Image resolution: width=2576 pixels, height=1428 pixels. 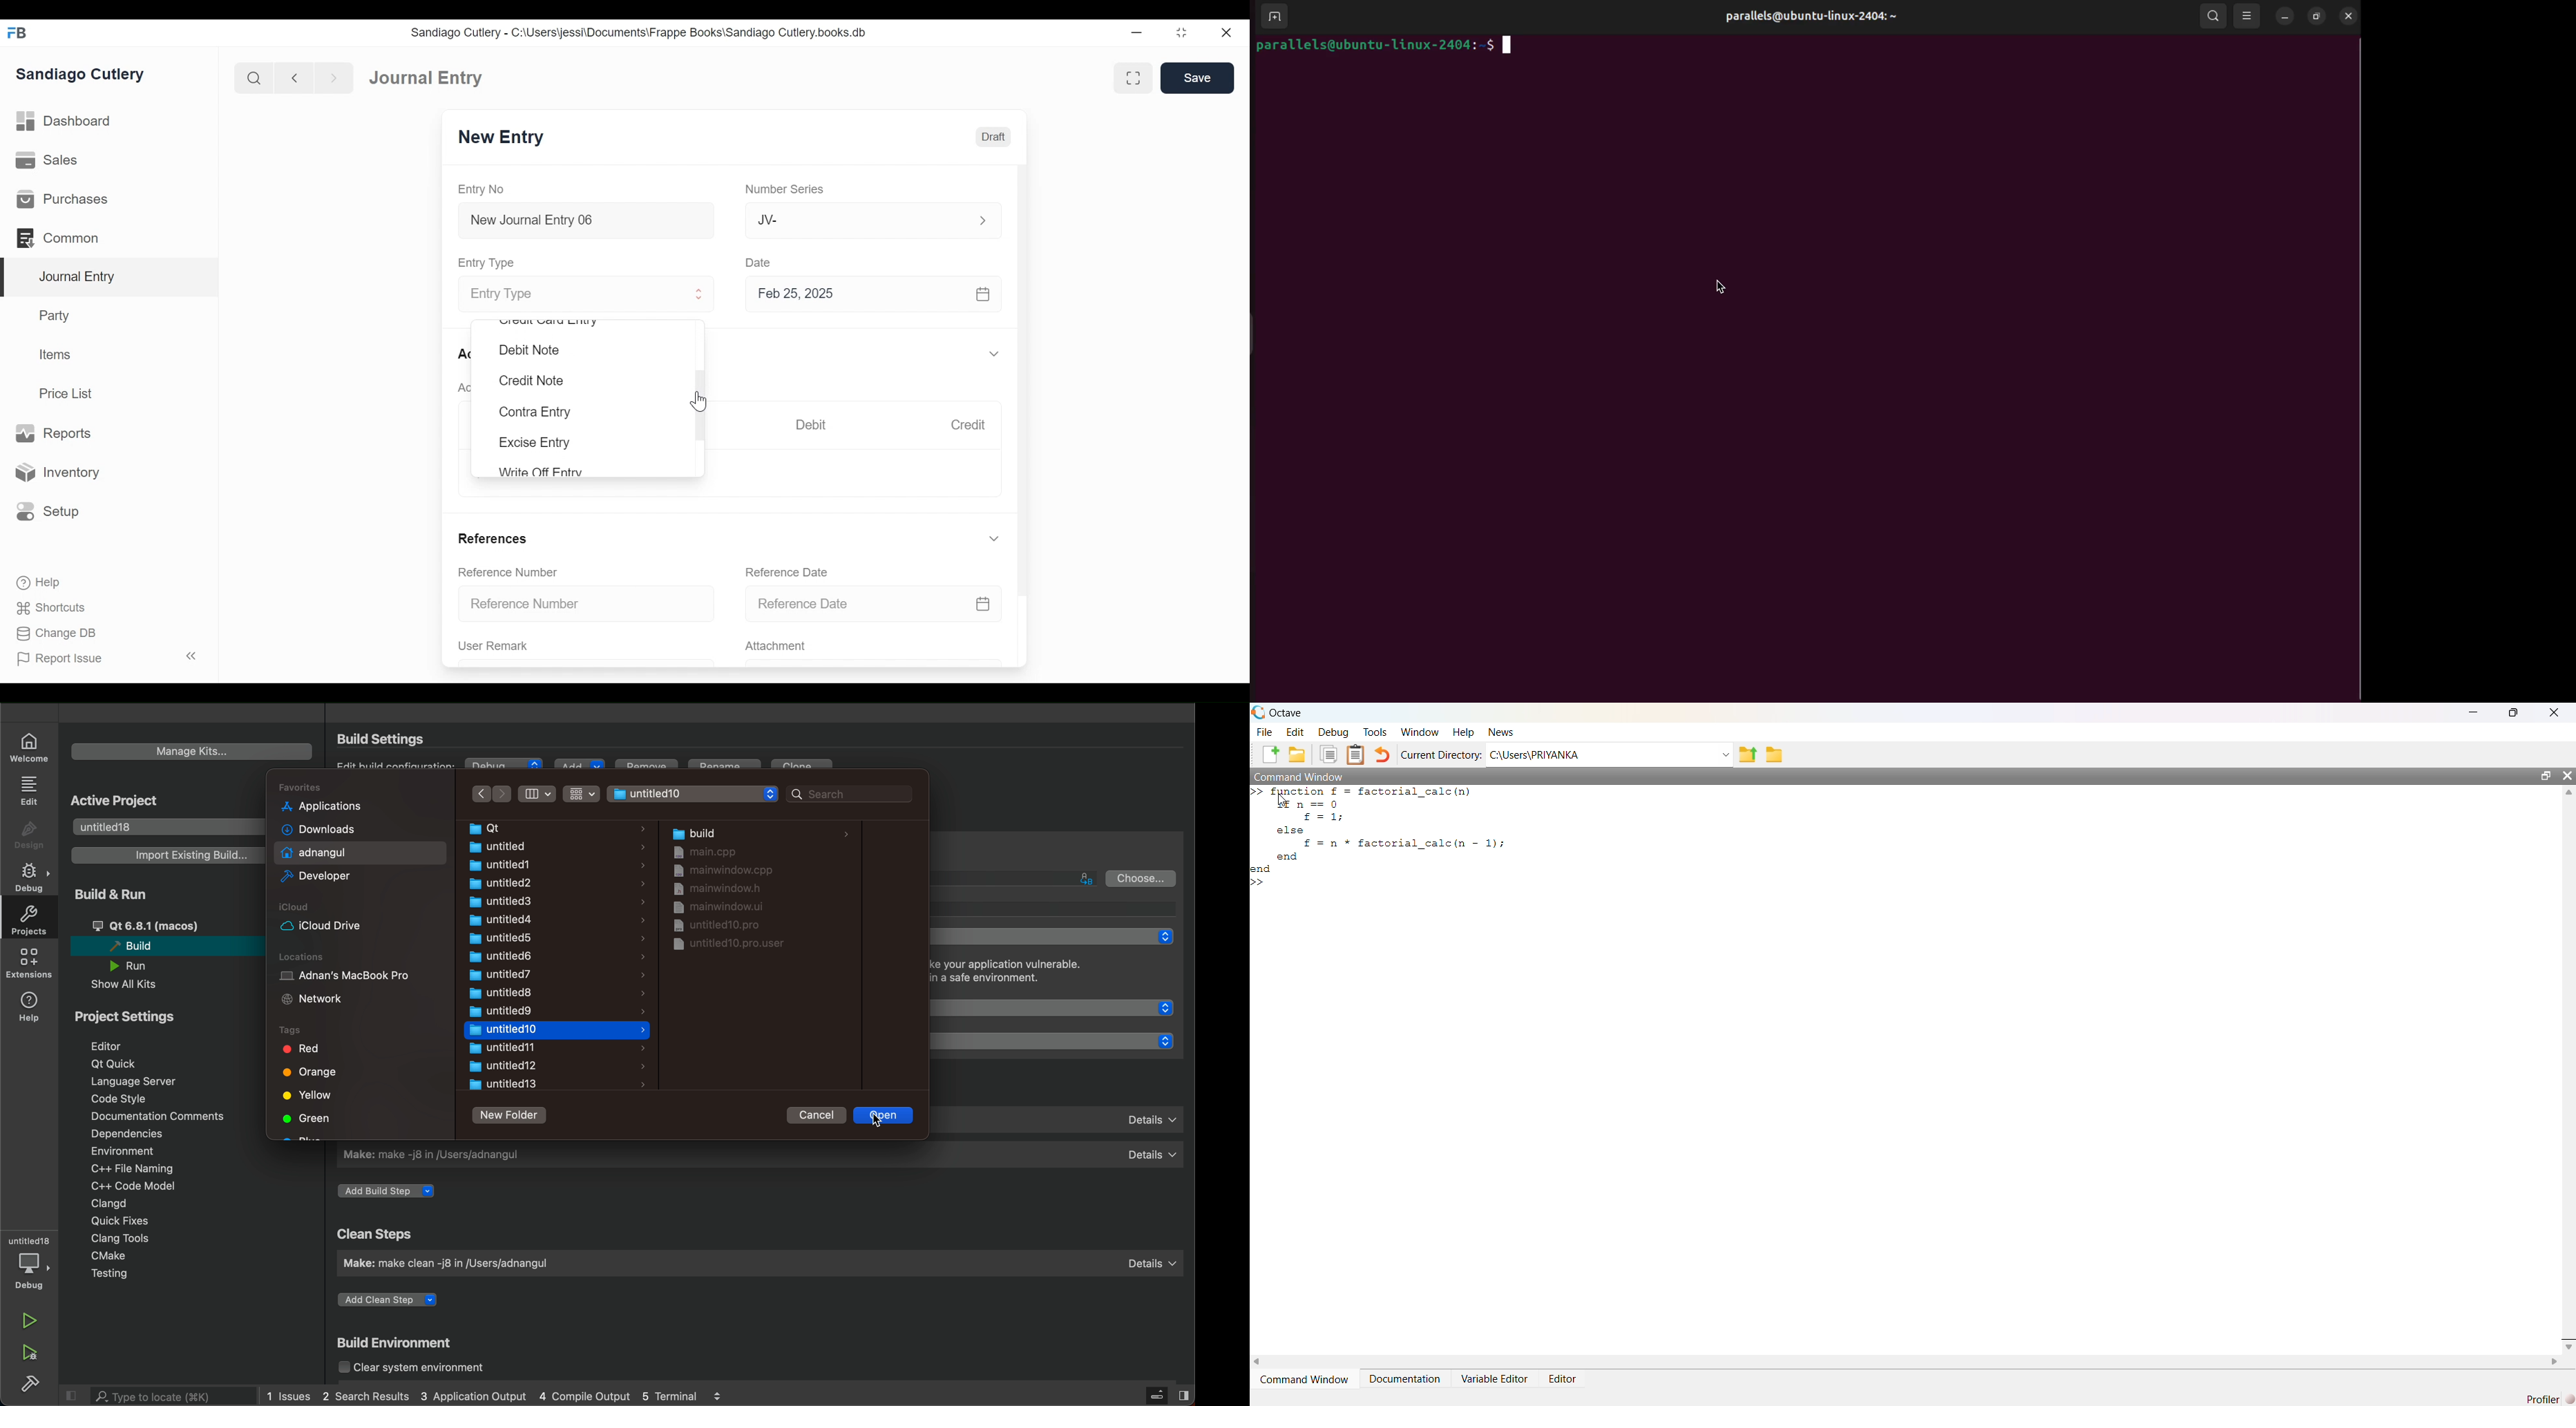 What do you see at coordinates (584, 222) in the screenshot?
I see `New Journal Entry 06` at bounding box center [584, 222].